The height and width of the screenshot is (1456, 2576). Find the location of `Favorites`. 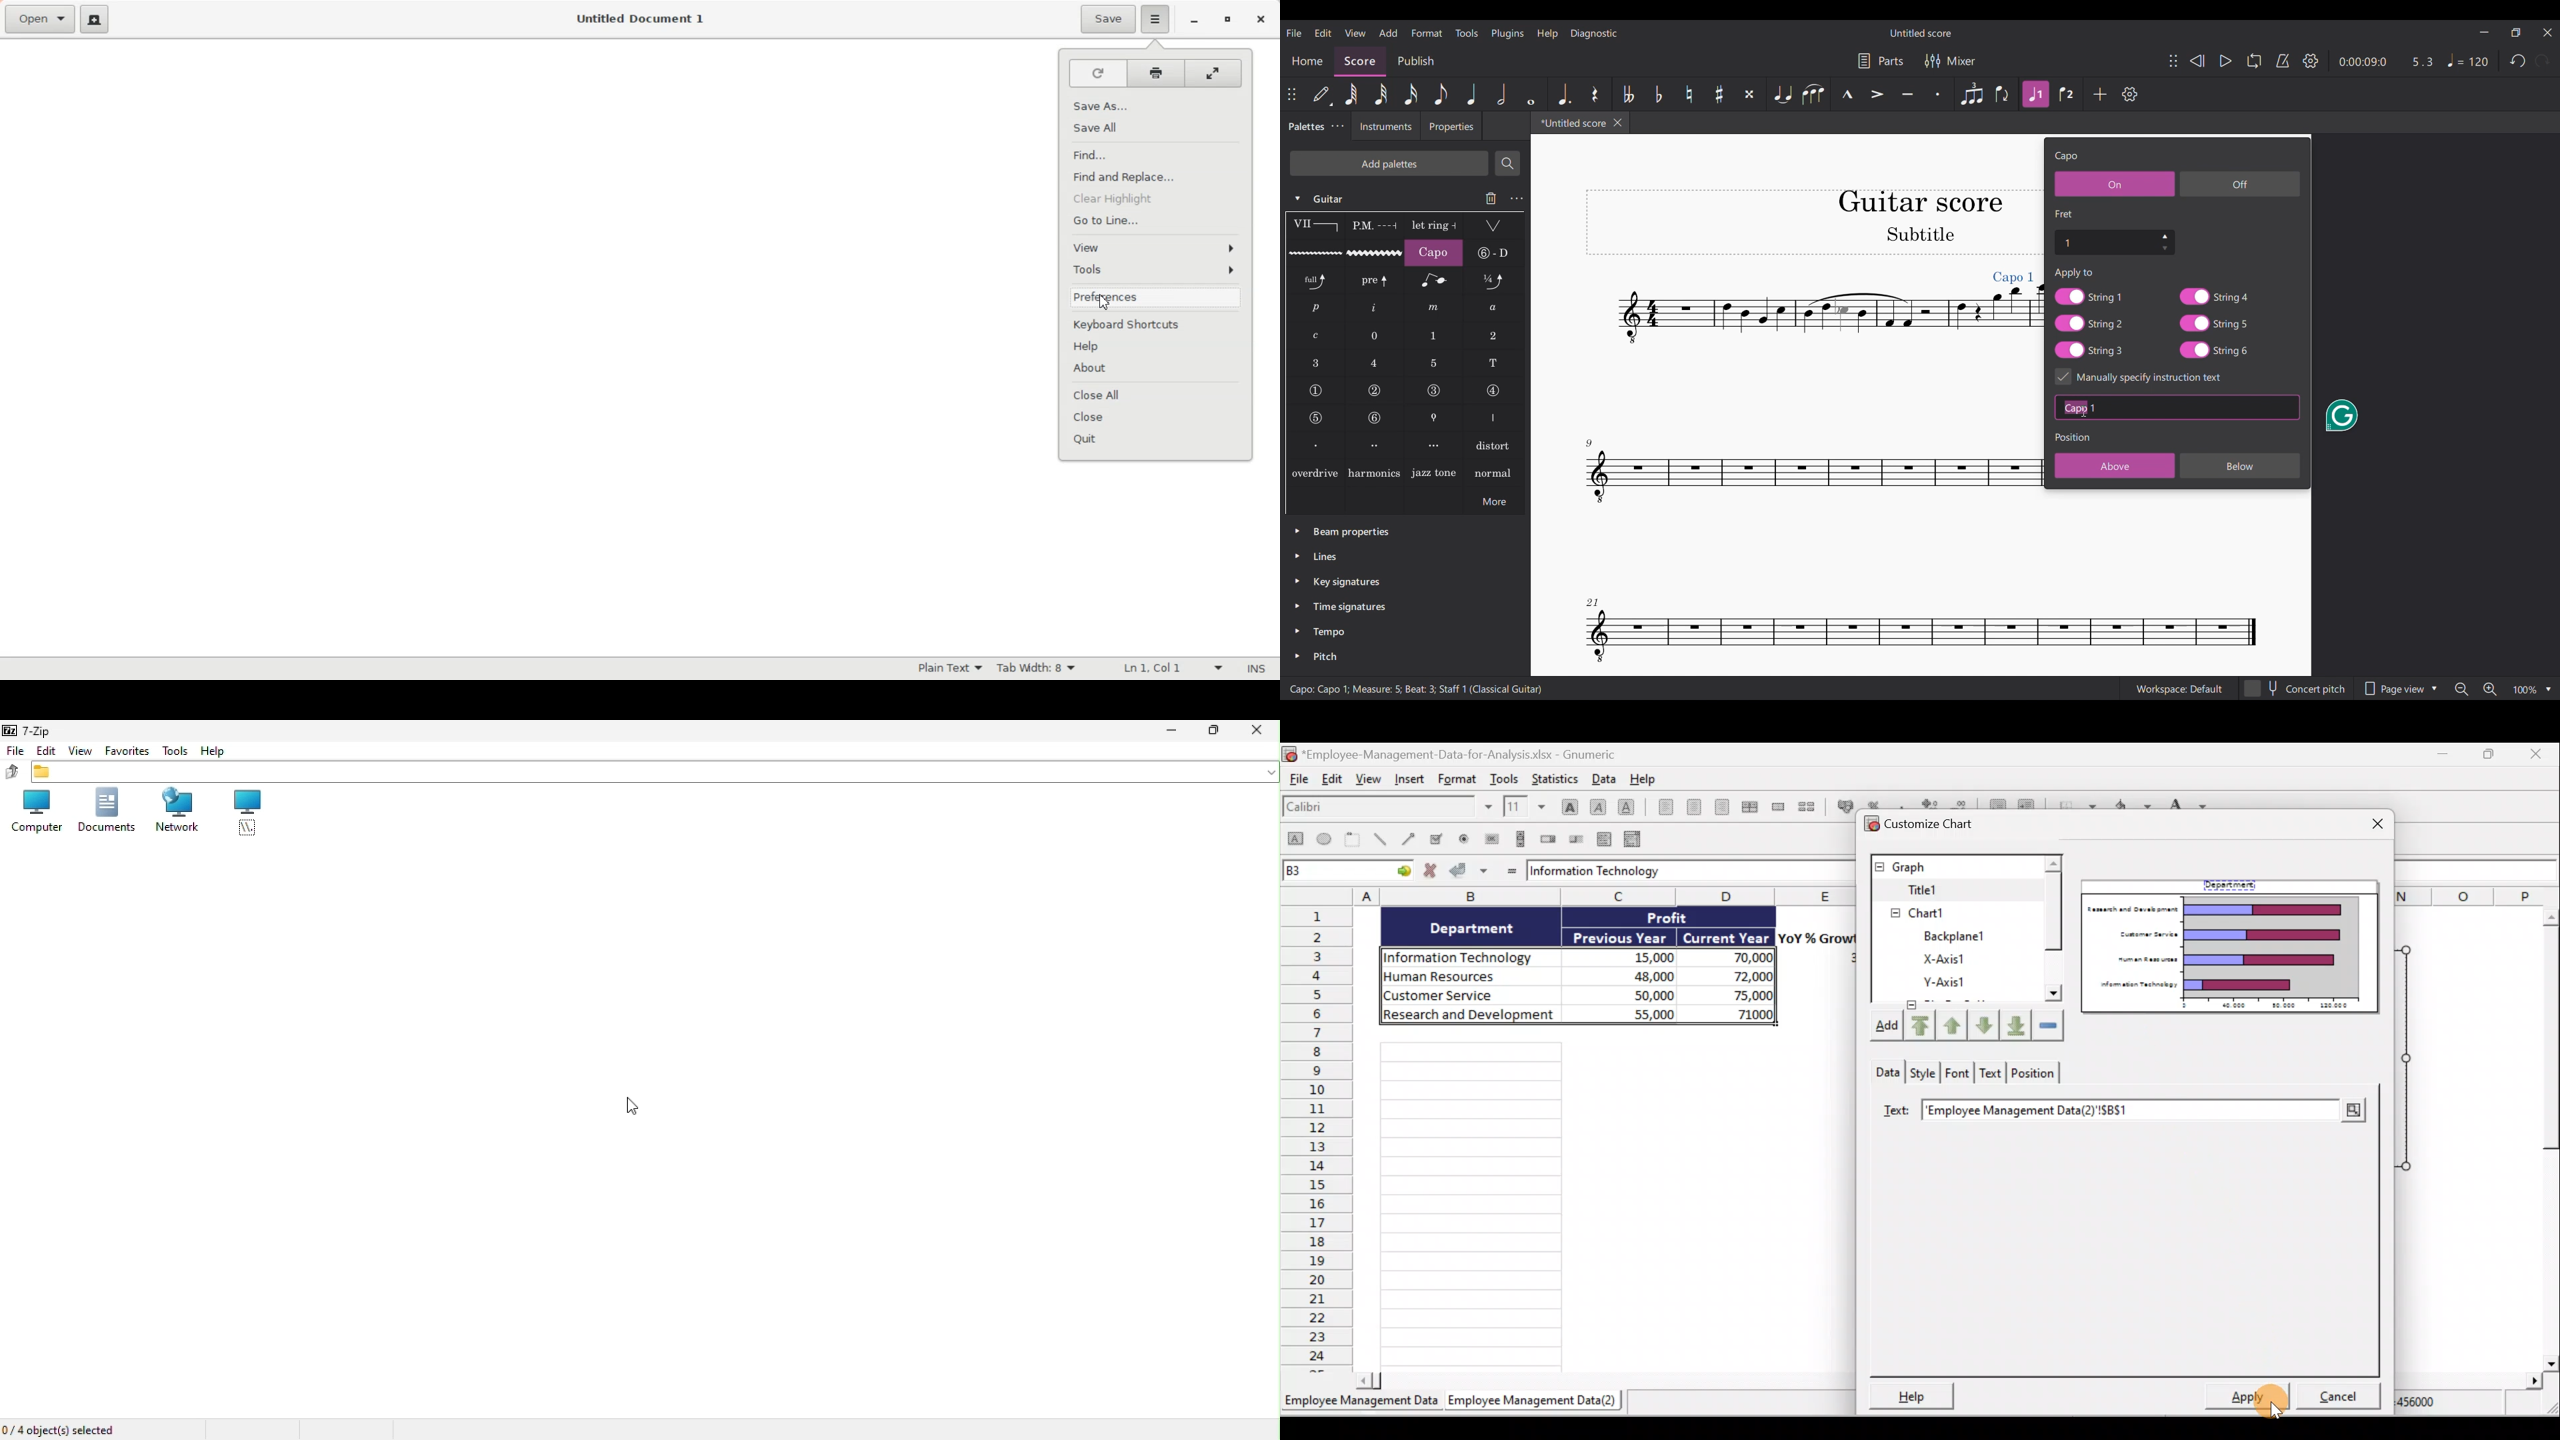

Favorites is located at coordinates (125, 751).